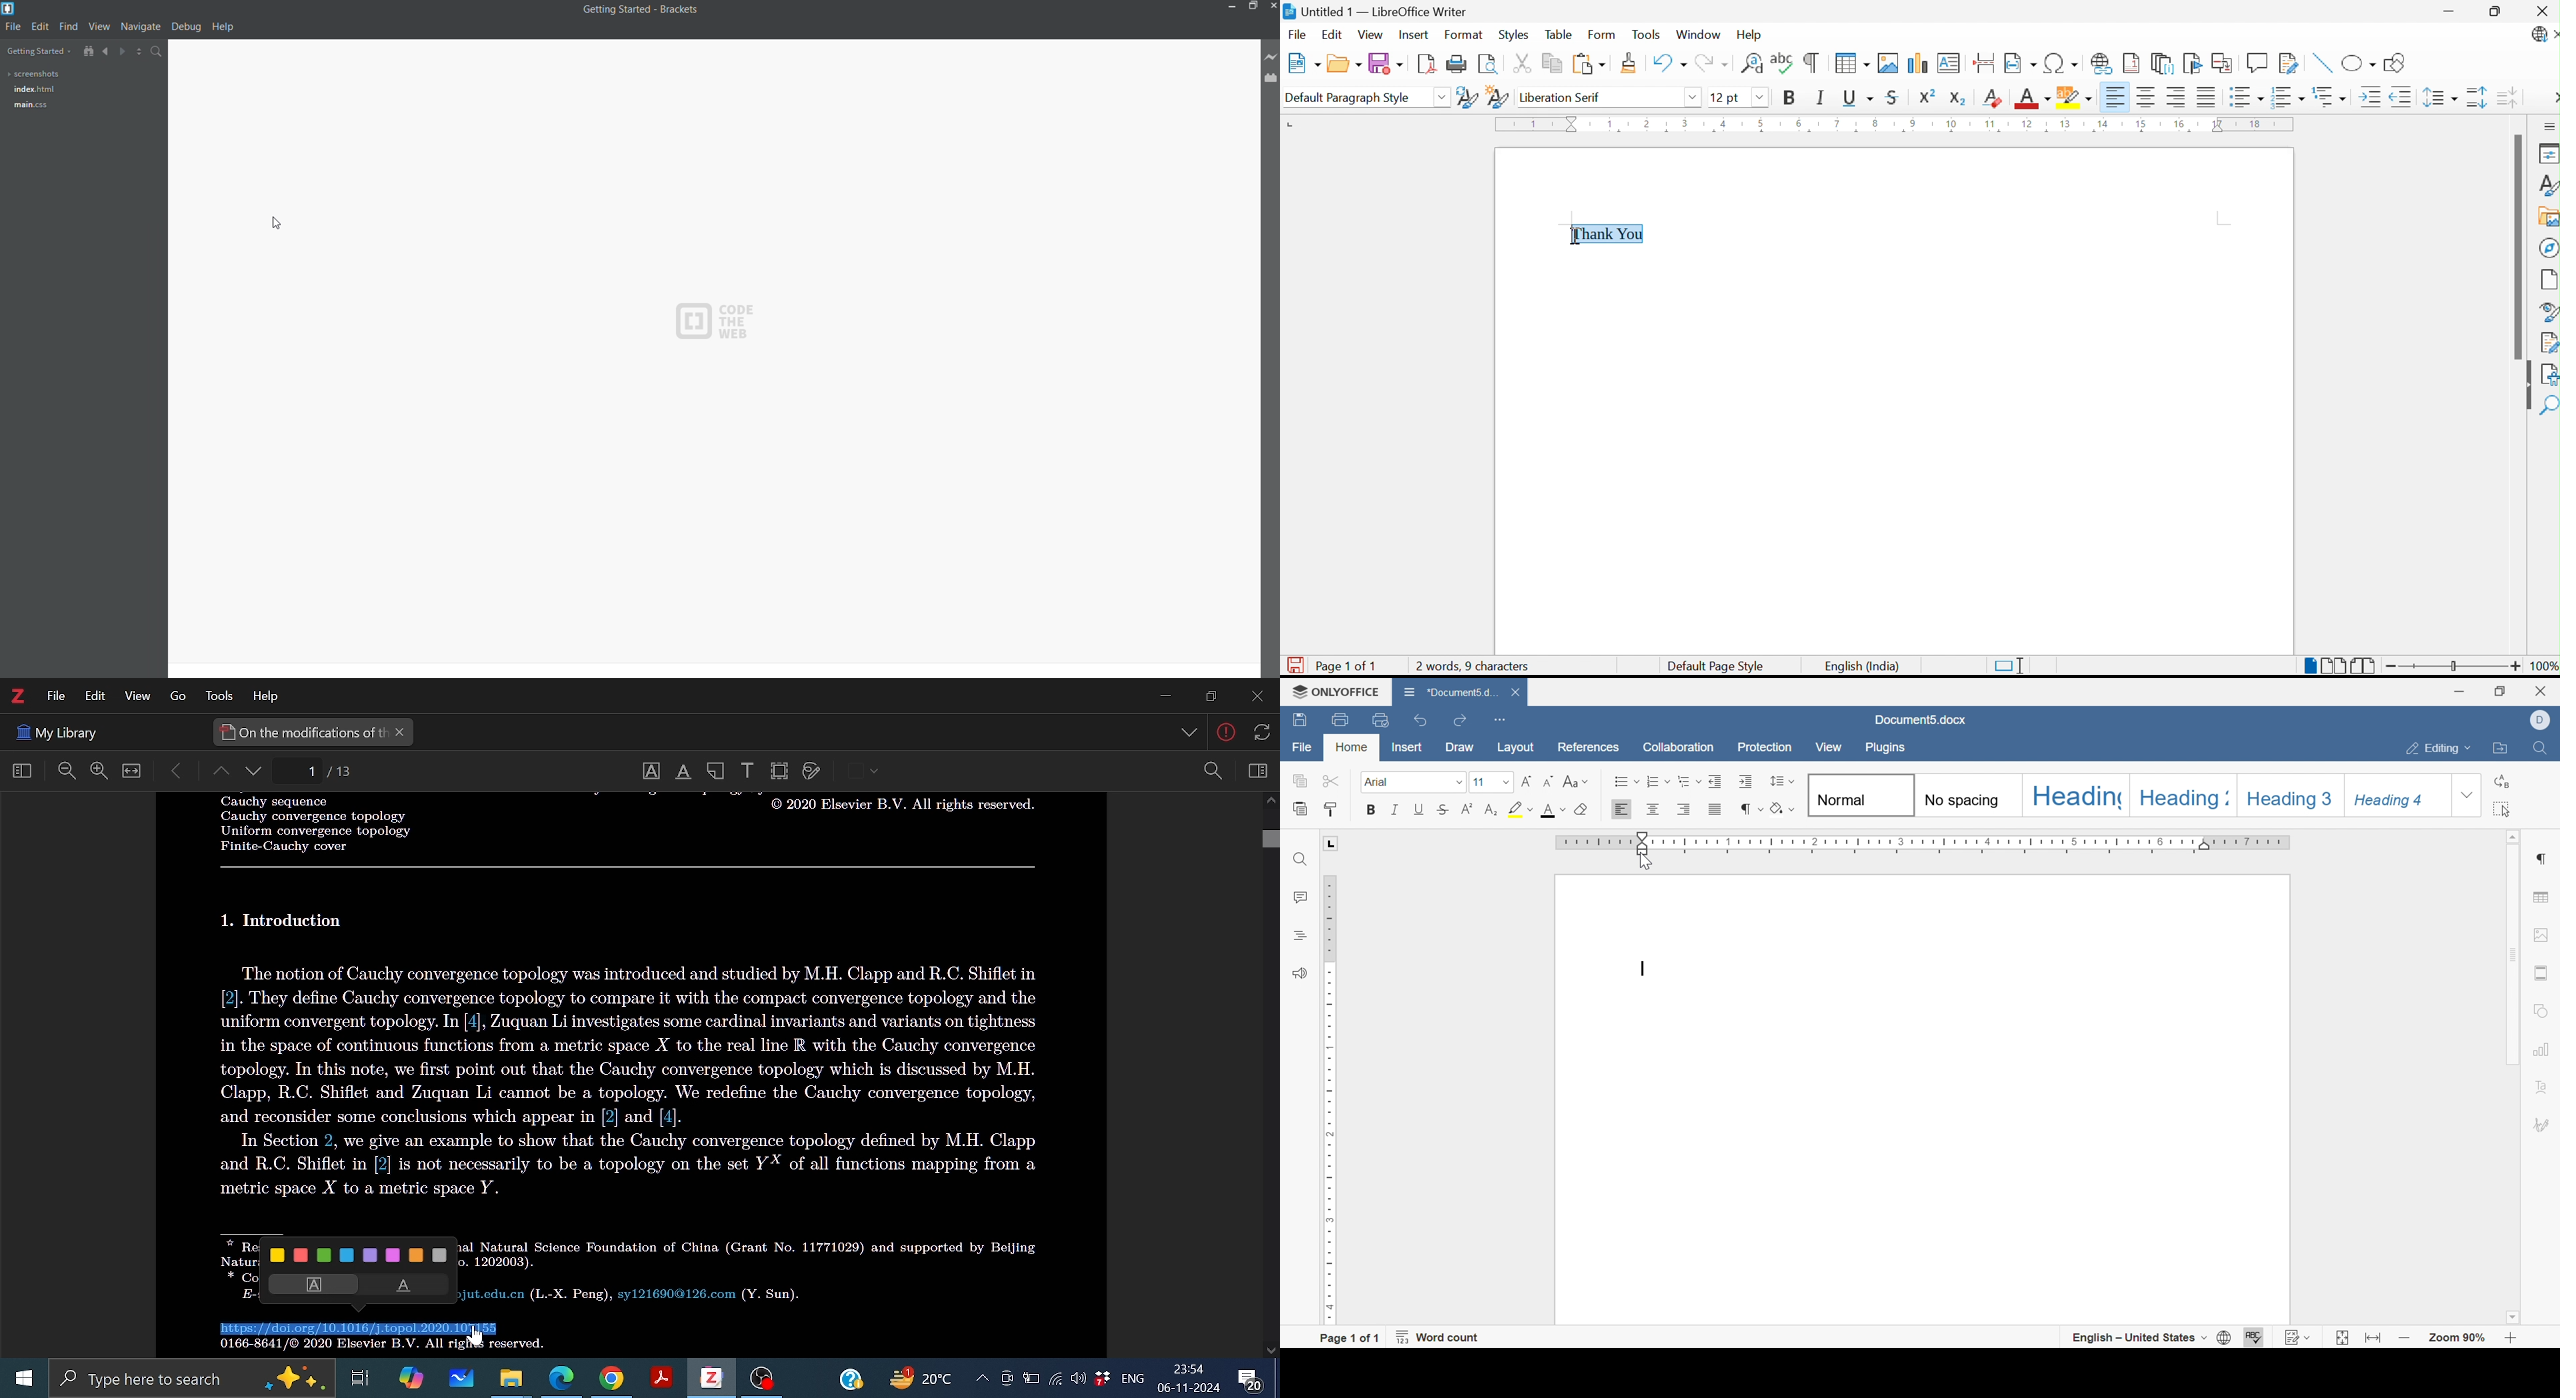 The width and height of the screenshot is (2576, 1400). Describe the element at coordinates (1270, 841) in the screenshot. I see `Vertical scrollbar` at that location.